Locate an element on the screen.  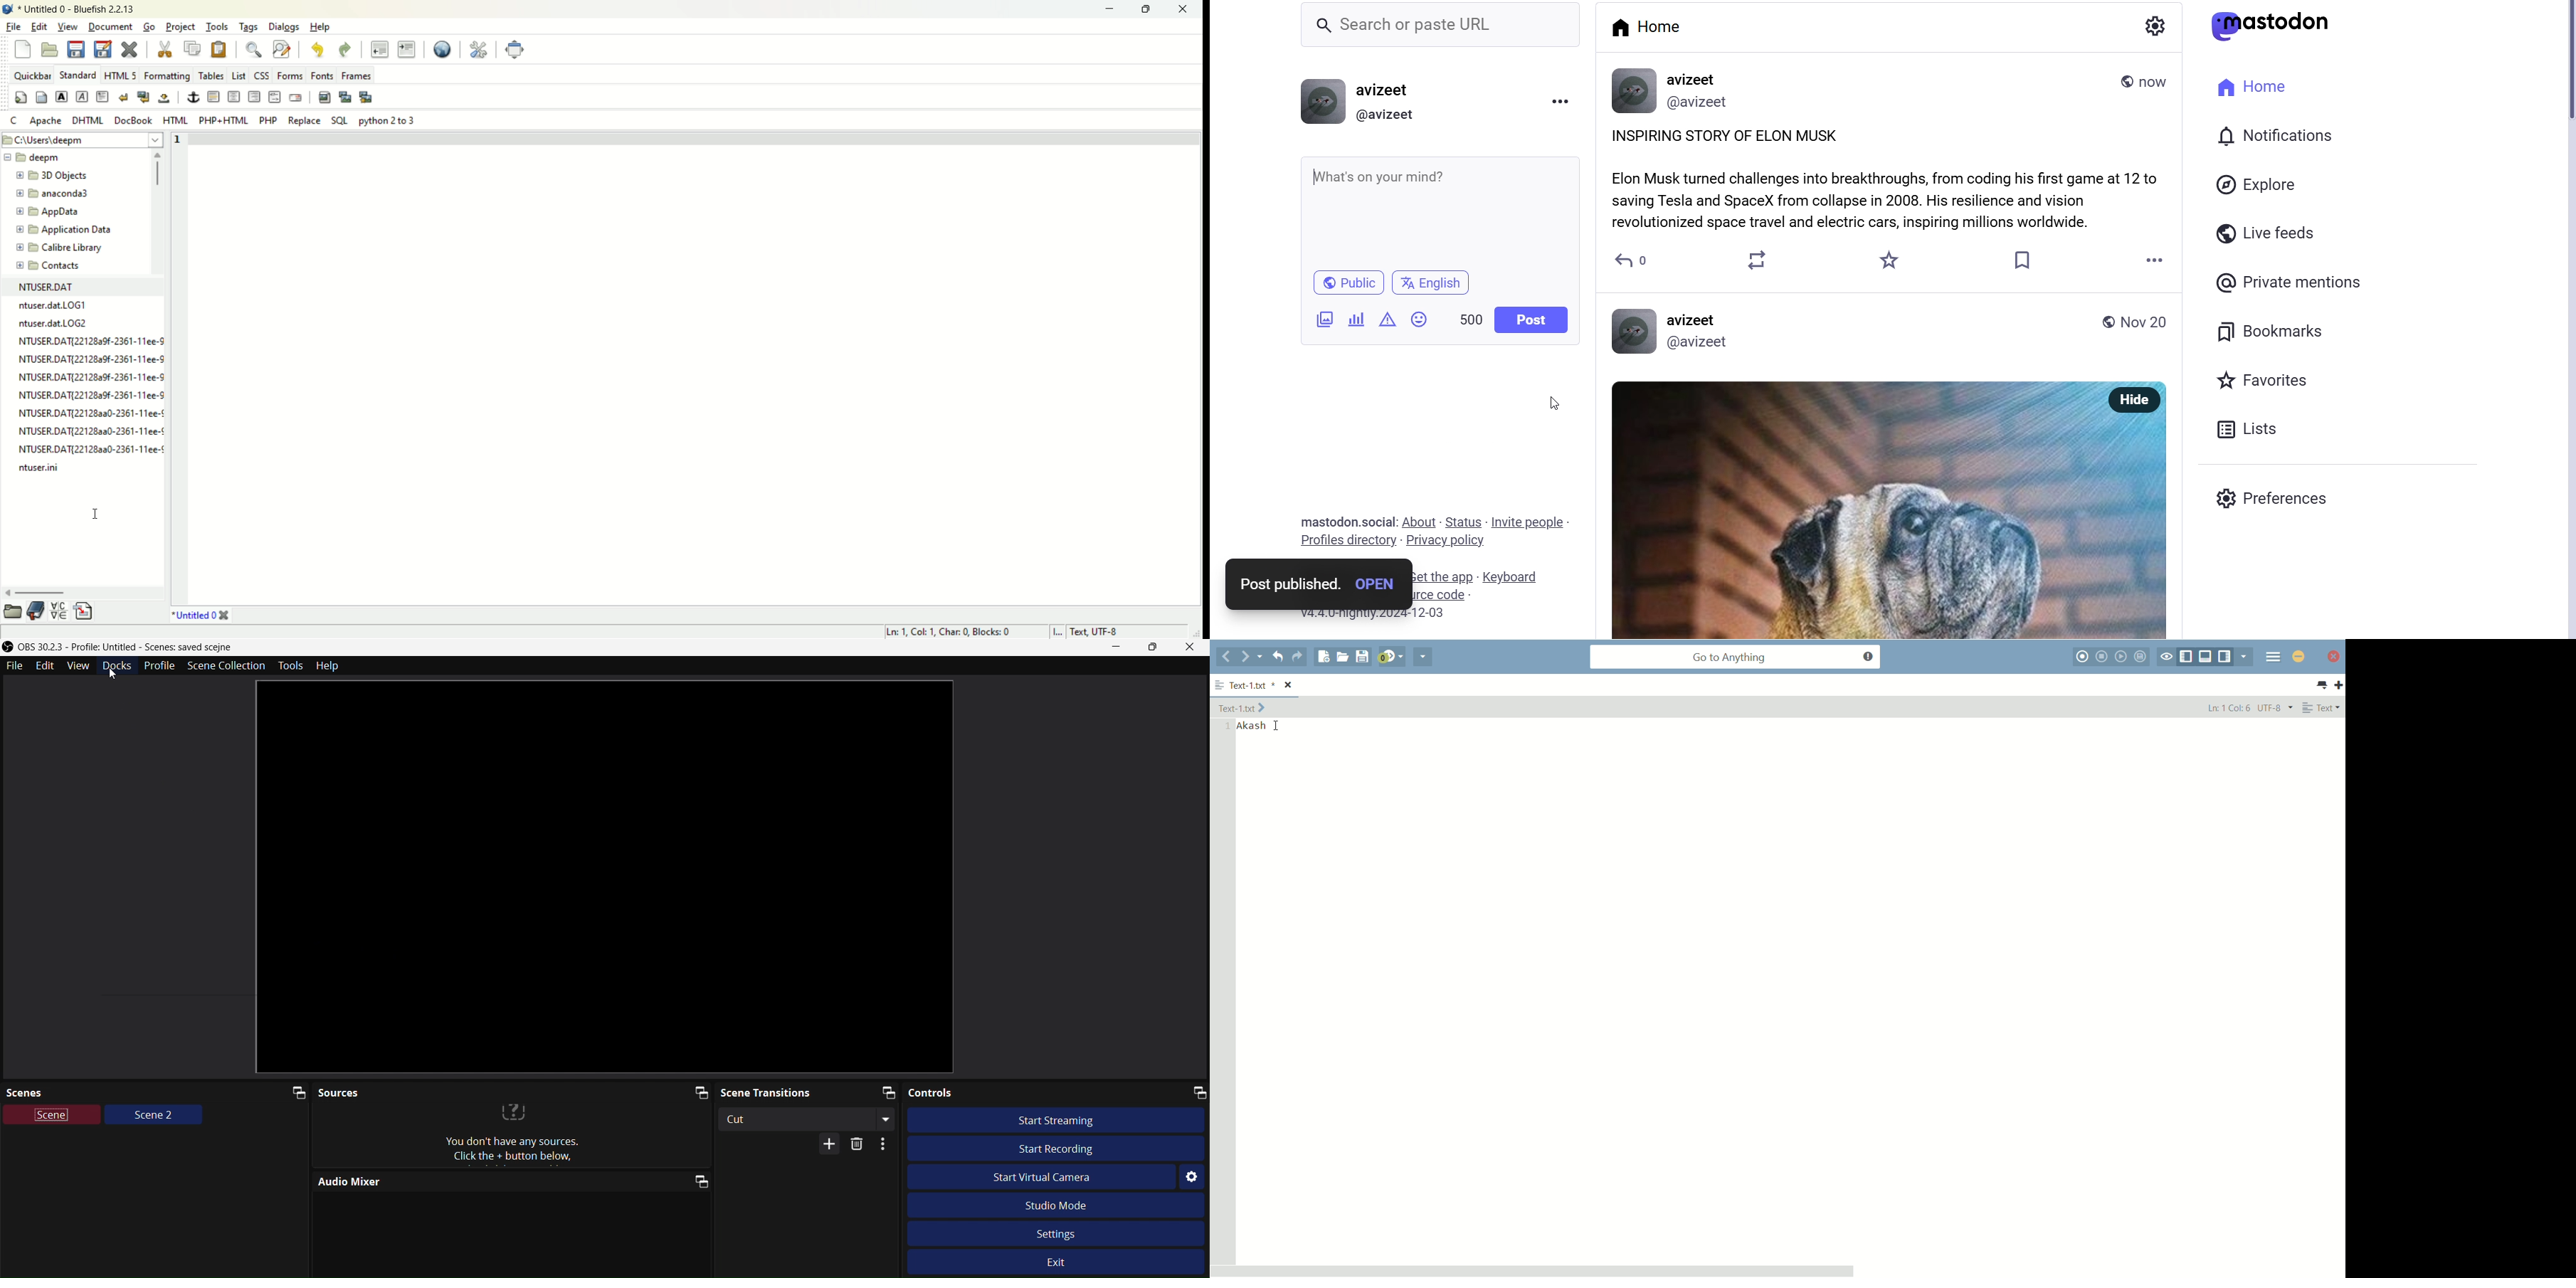
undo is located at coordinates (318, 50).